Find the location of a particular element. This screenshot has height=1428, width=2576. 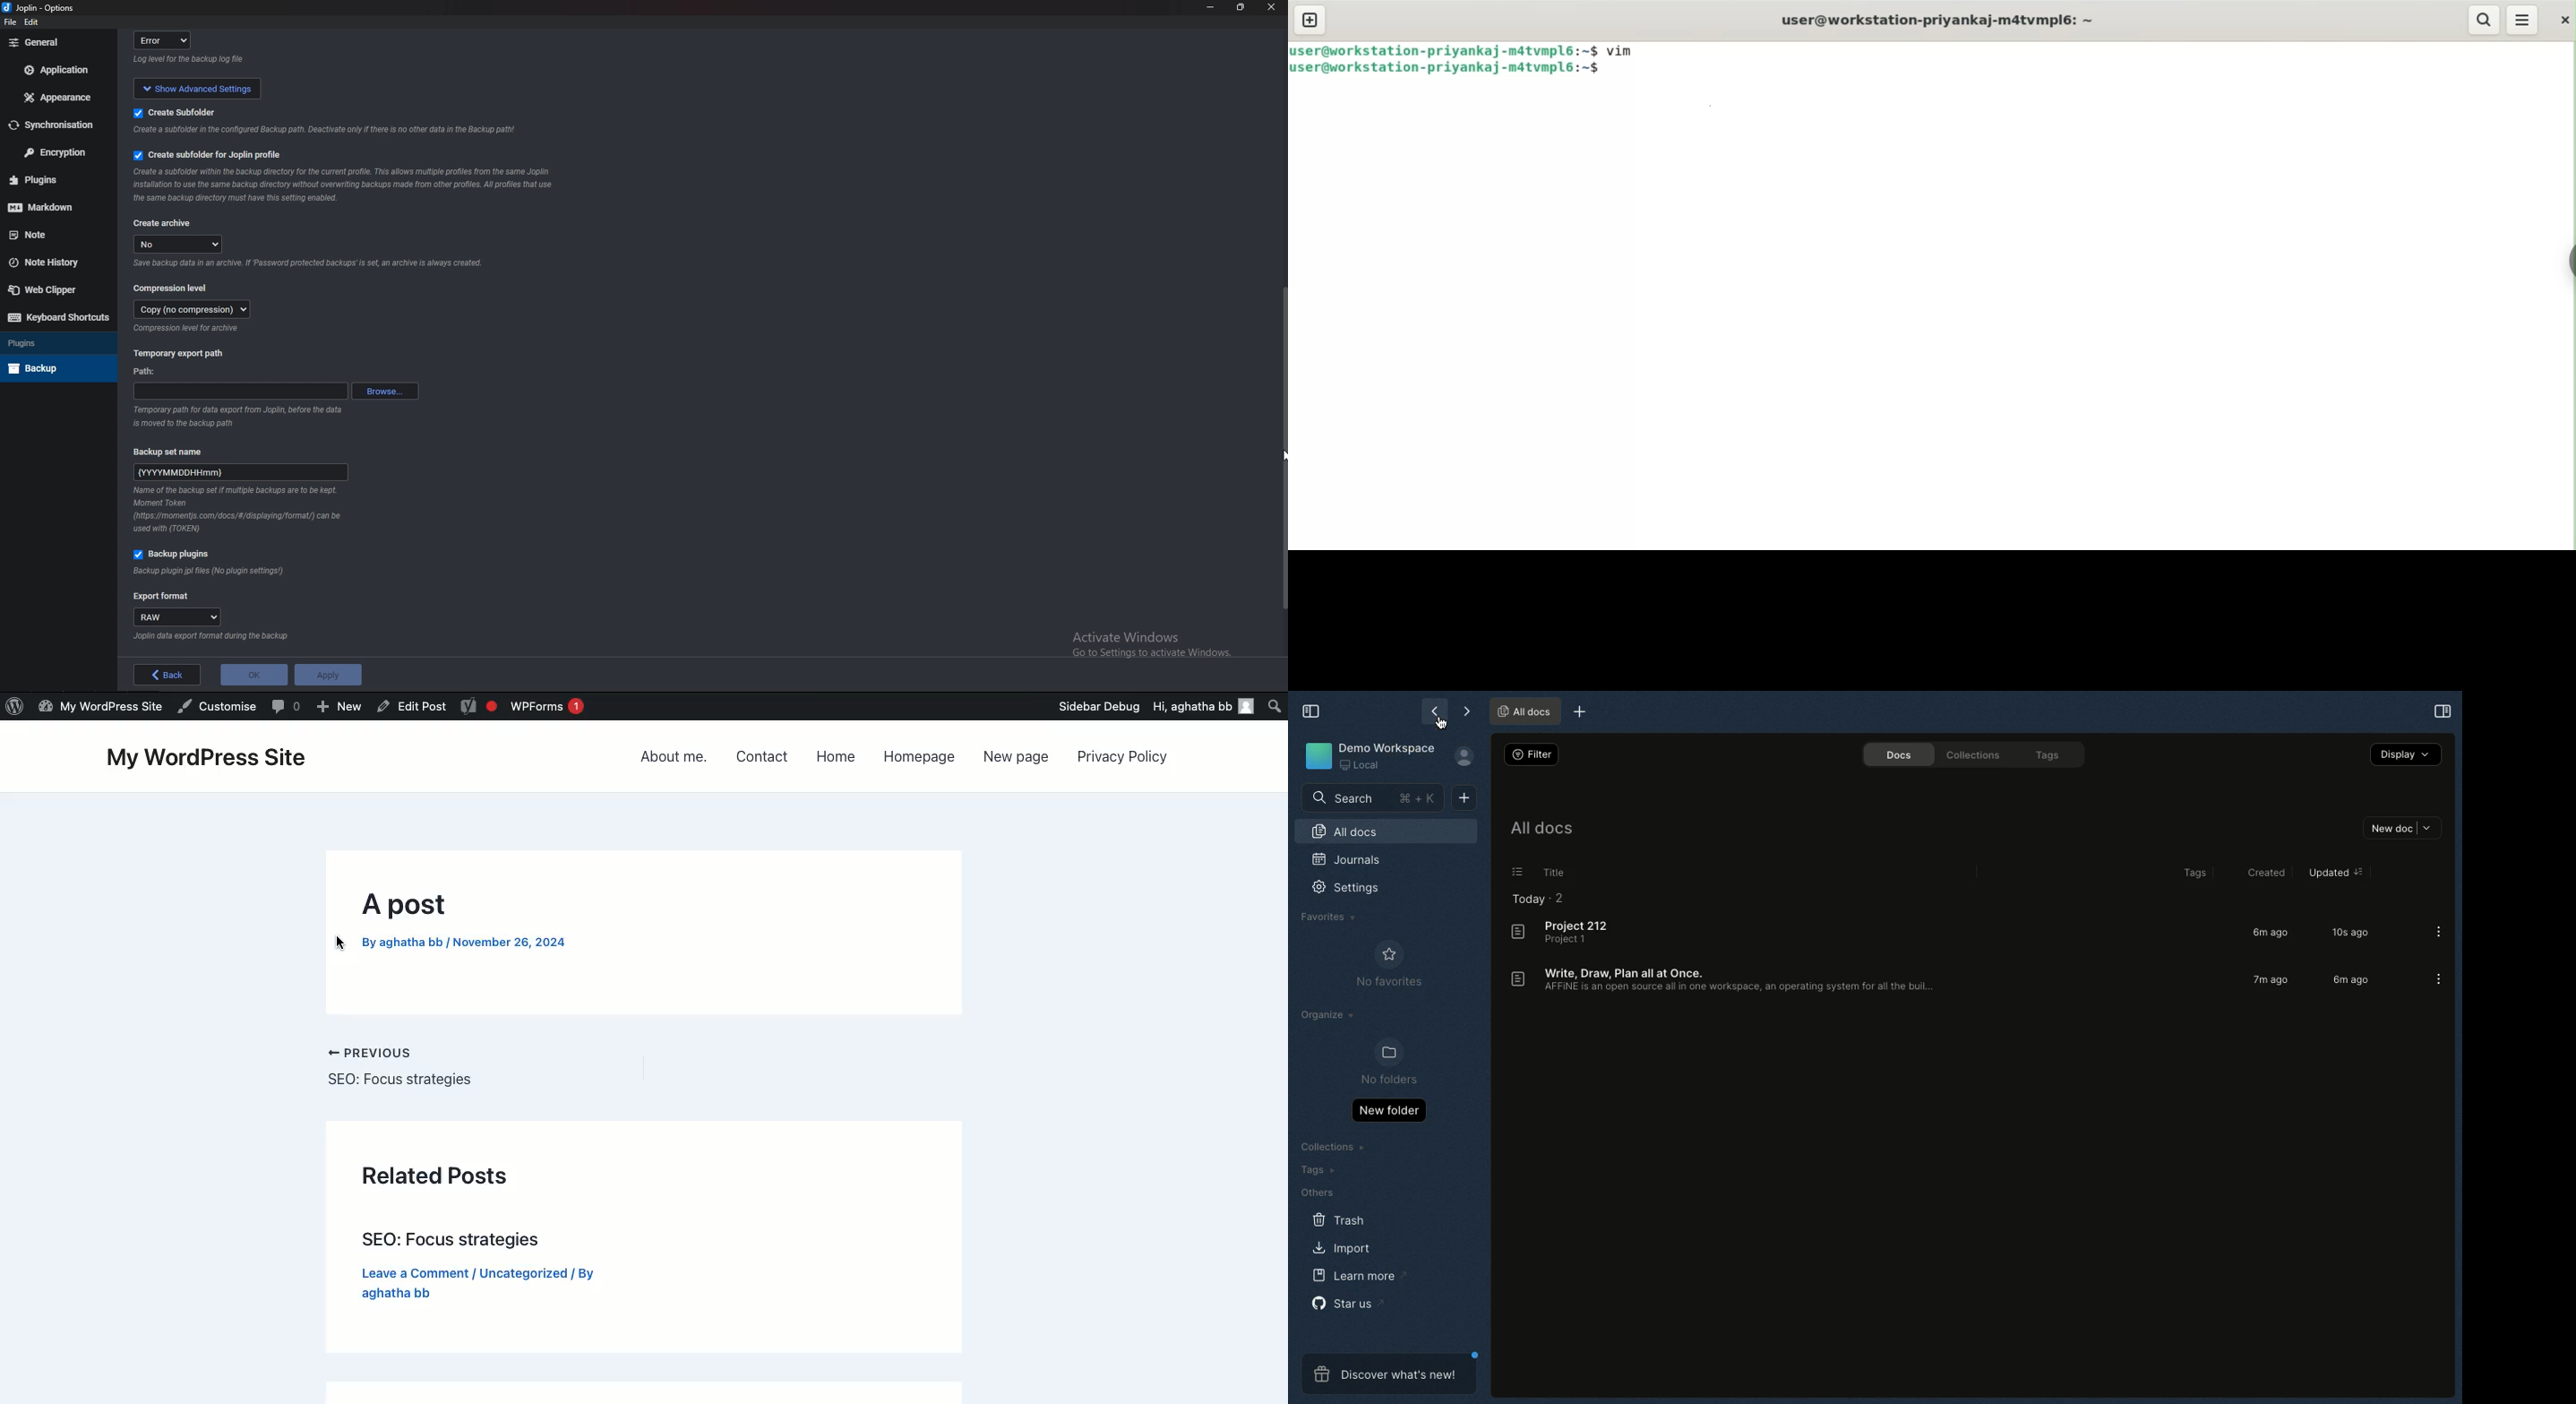

Create subfolder for Joplin profile is located at coordinates (211, 155).